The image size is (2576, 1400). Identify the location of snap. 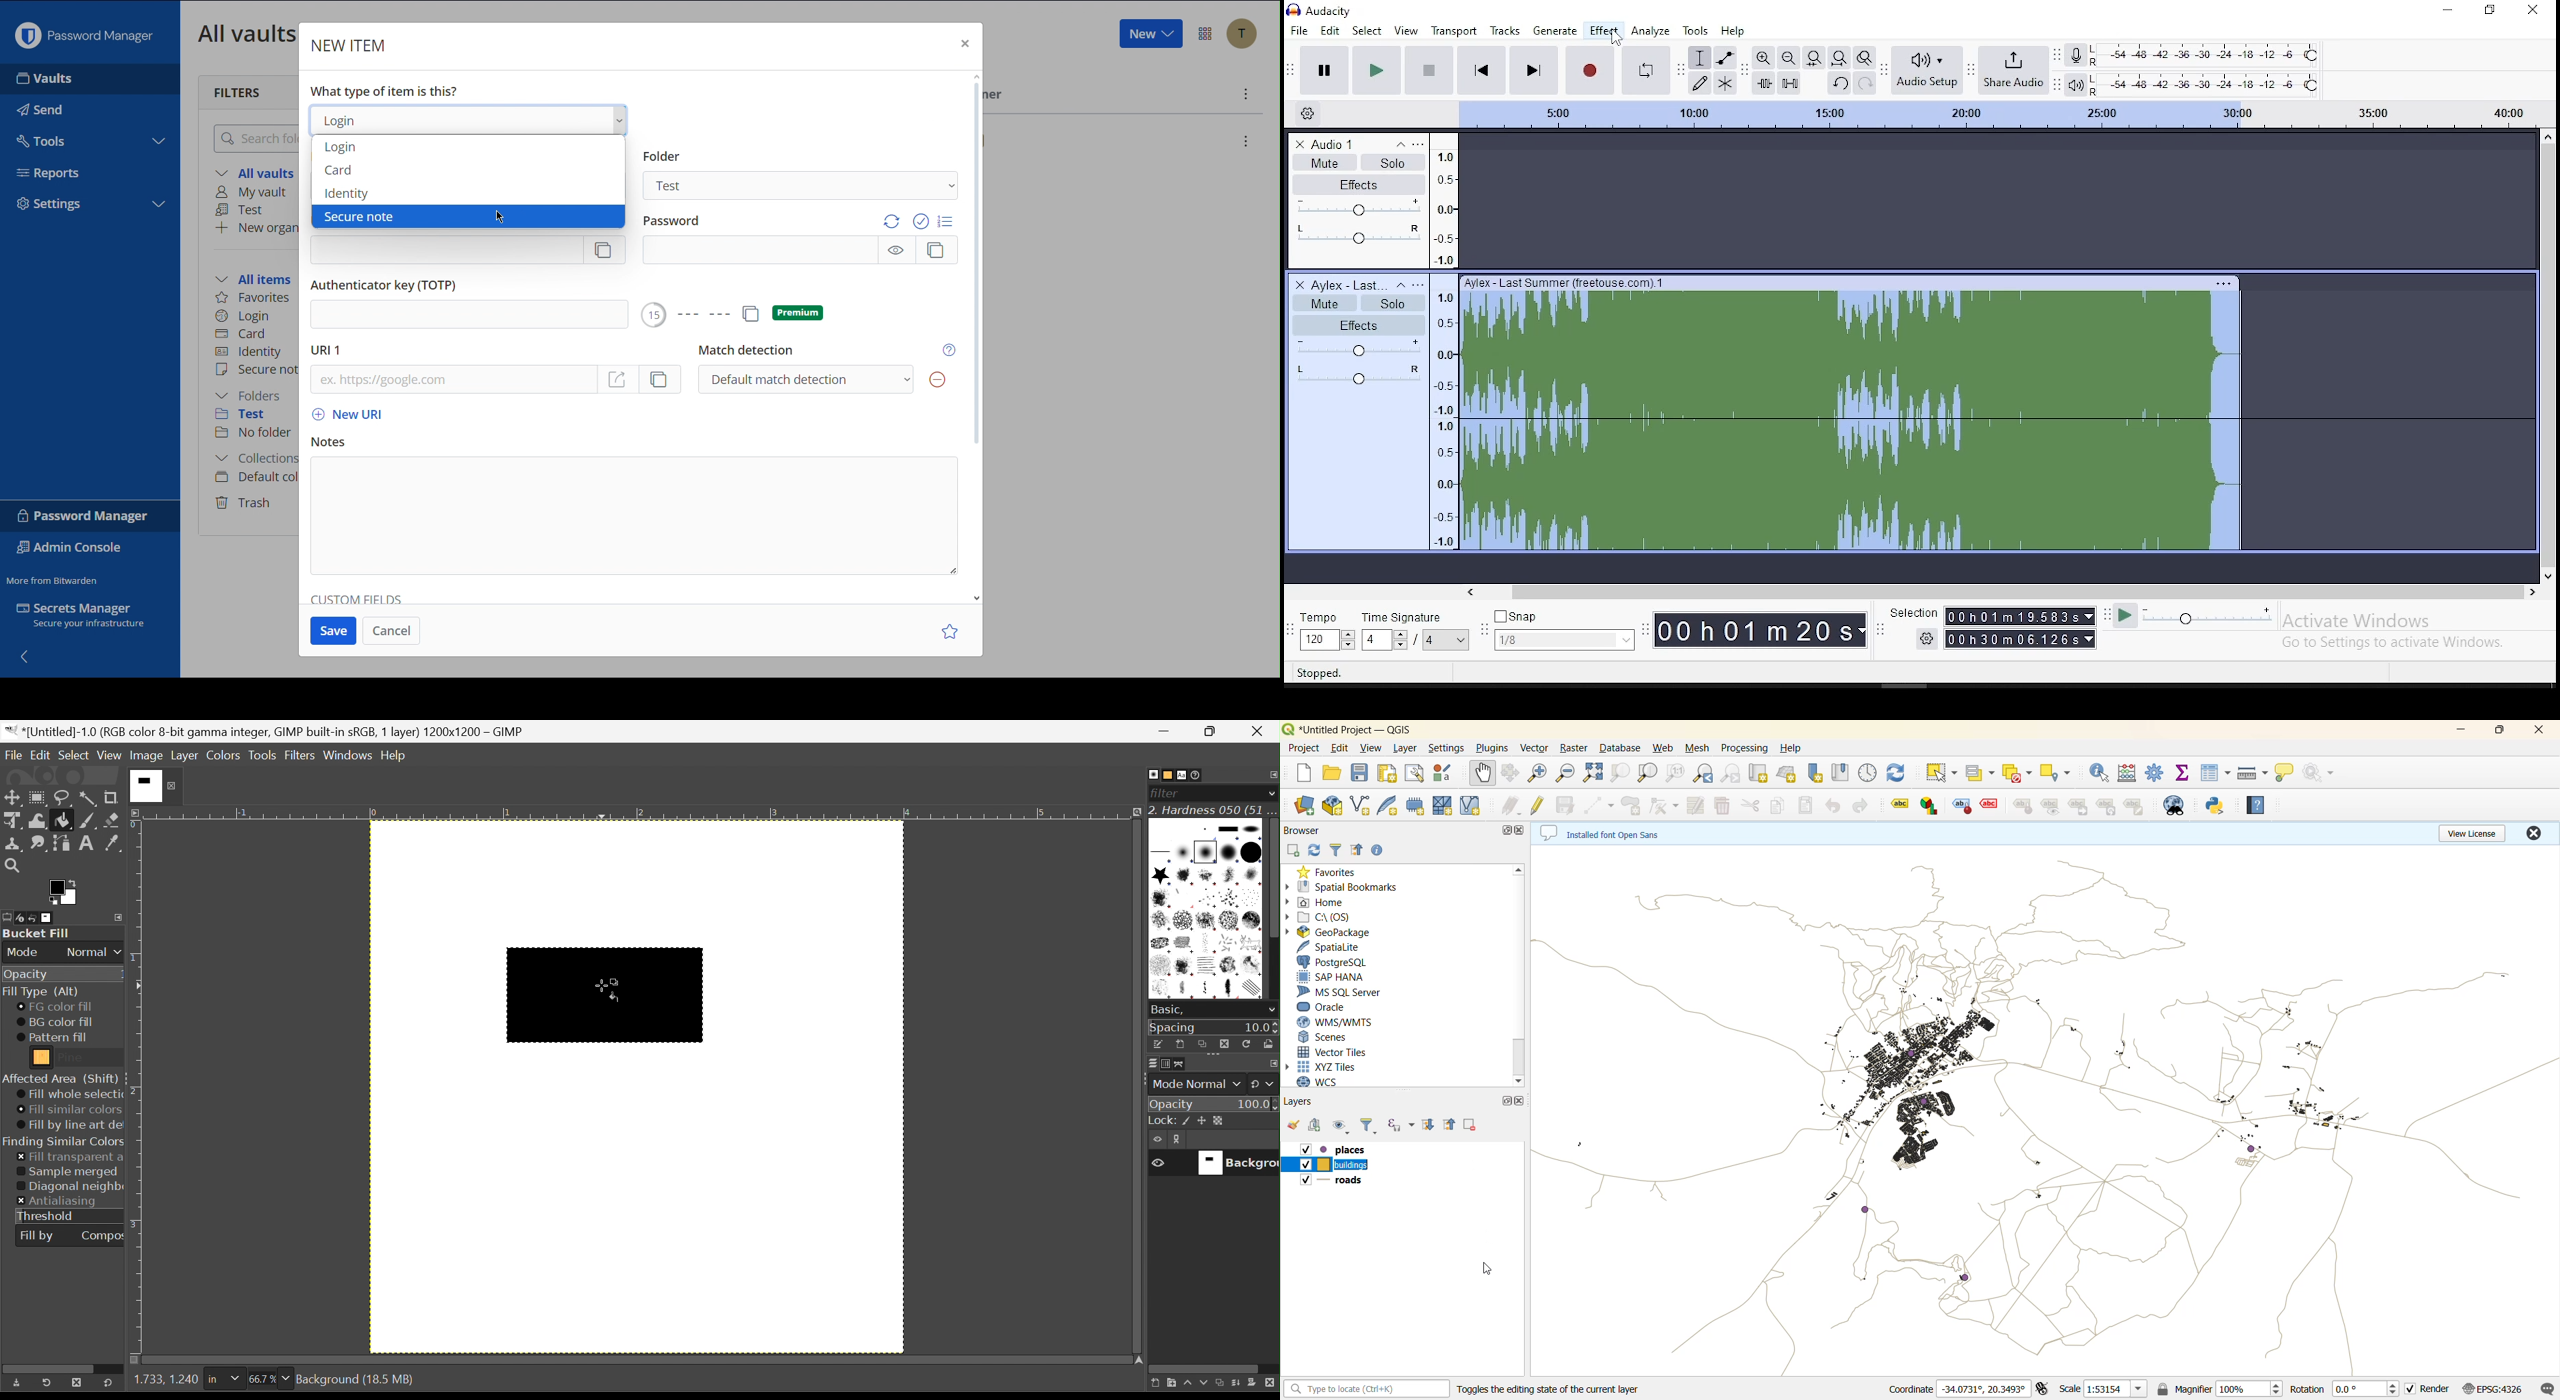
(1566, 629).